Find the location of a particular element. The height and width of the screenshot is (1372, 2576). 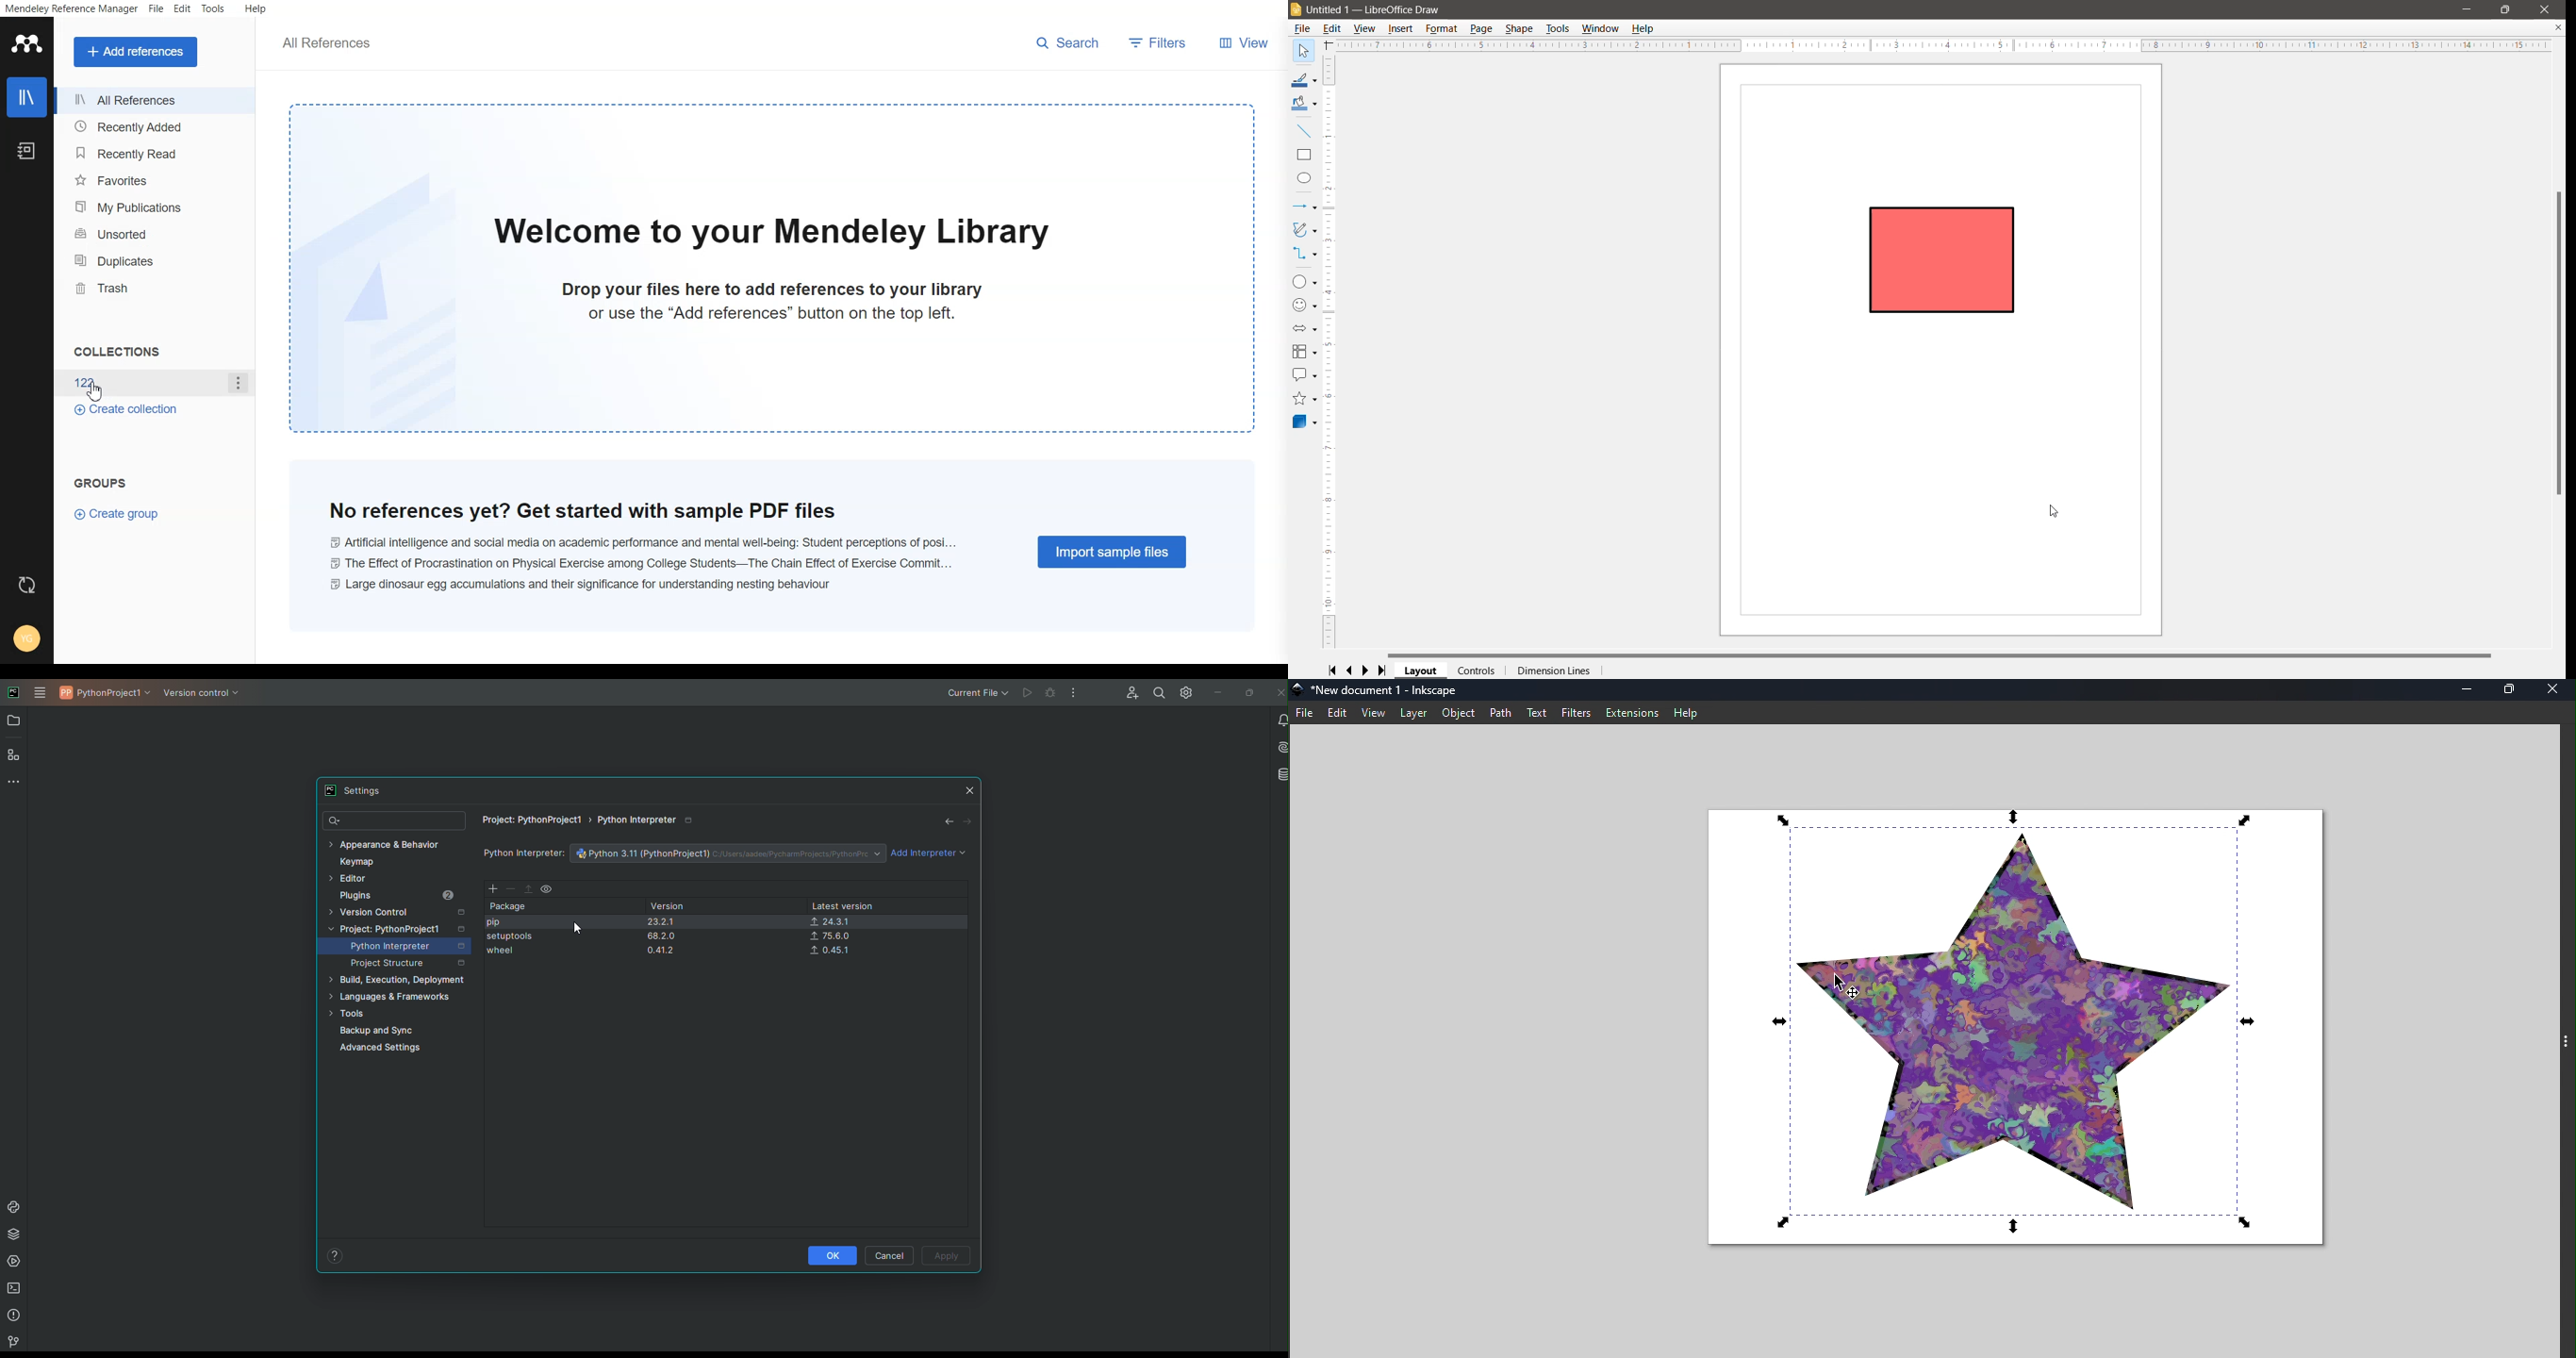

Canvas is located at coordinates (2030, 1030).